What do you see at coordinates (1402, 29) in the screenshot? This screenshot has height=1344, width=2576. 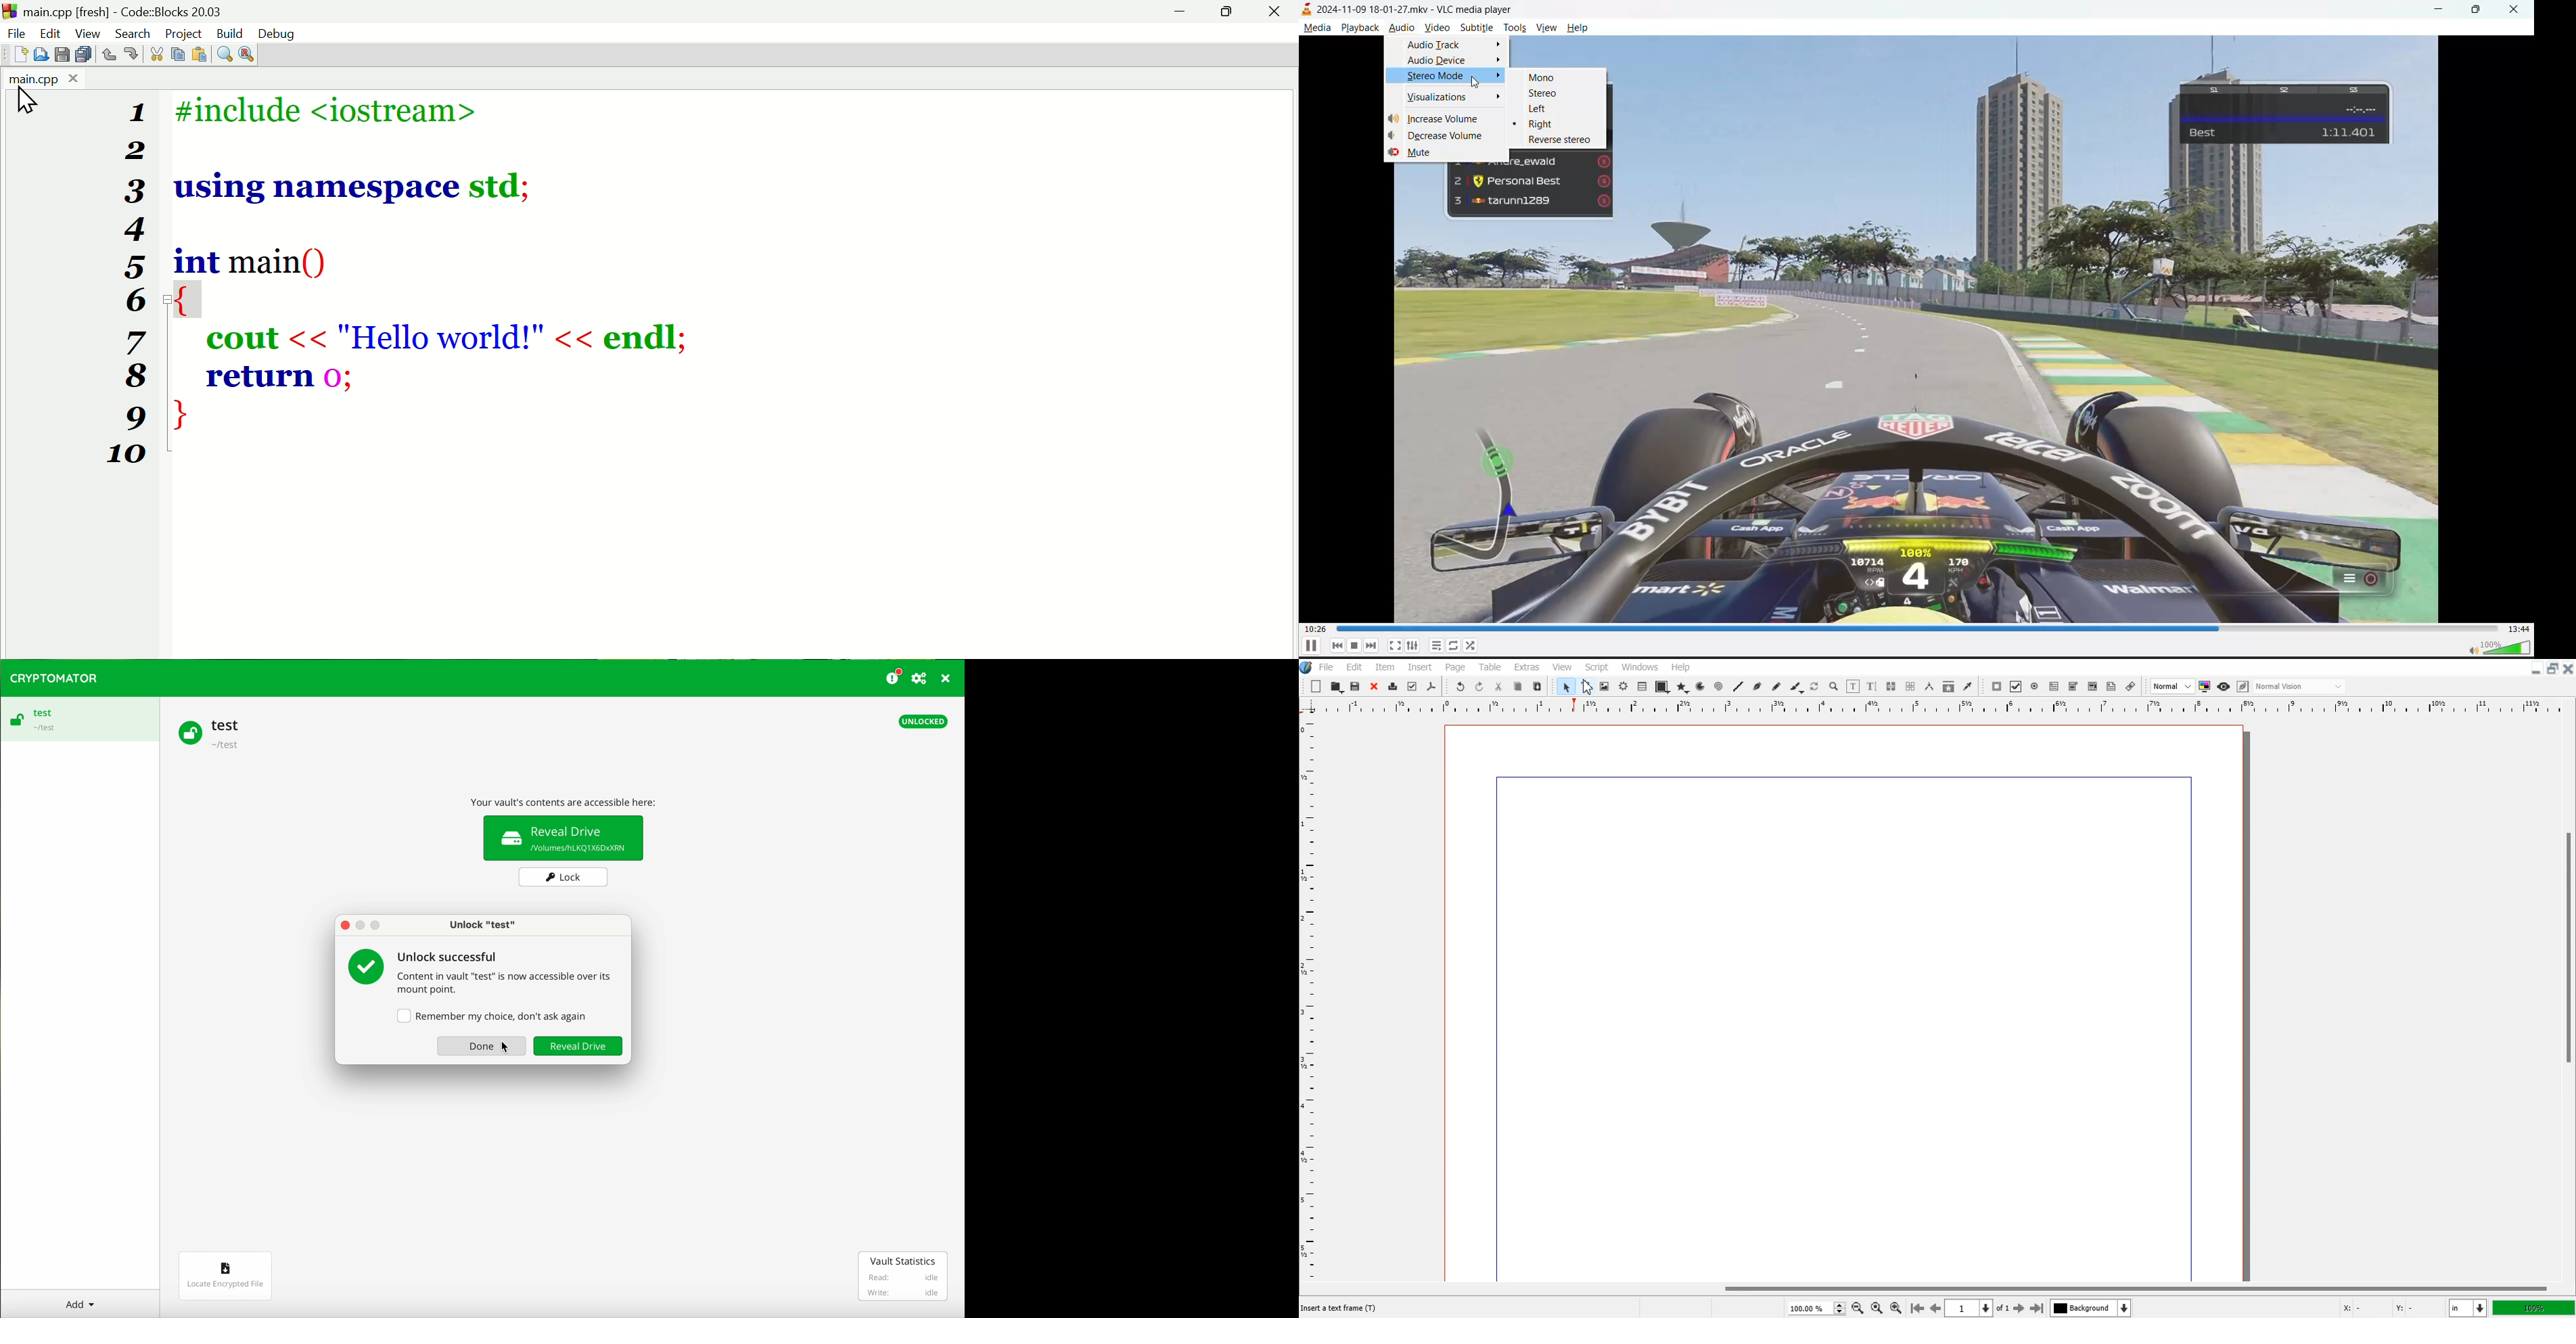 I see `audio` at bounding box center [1402, 29].